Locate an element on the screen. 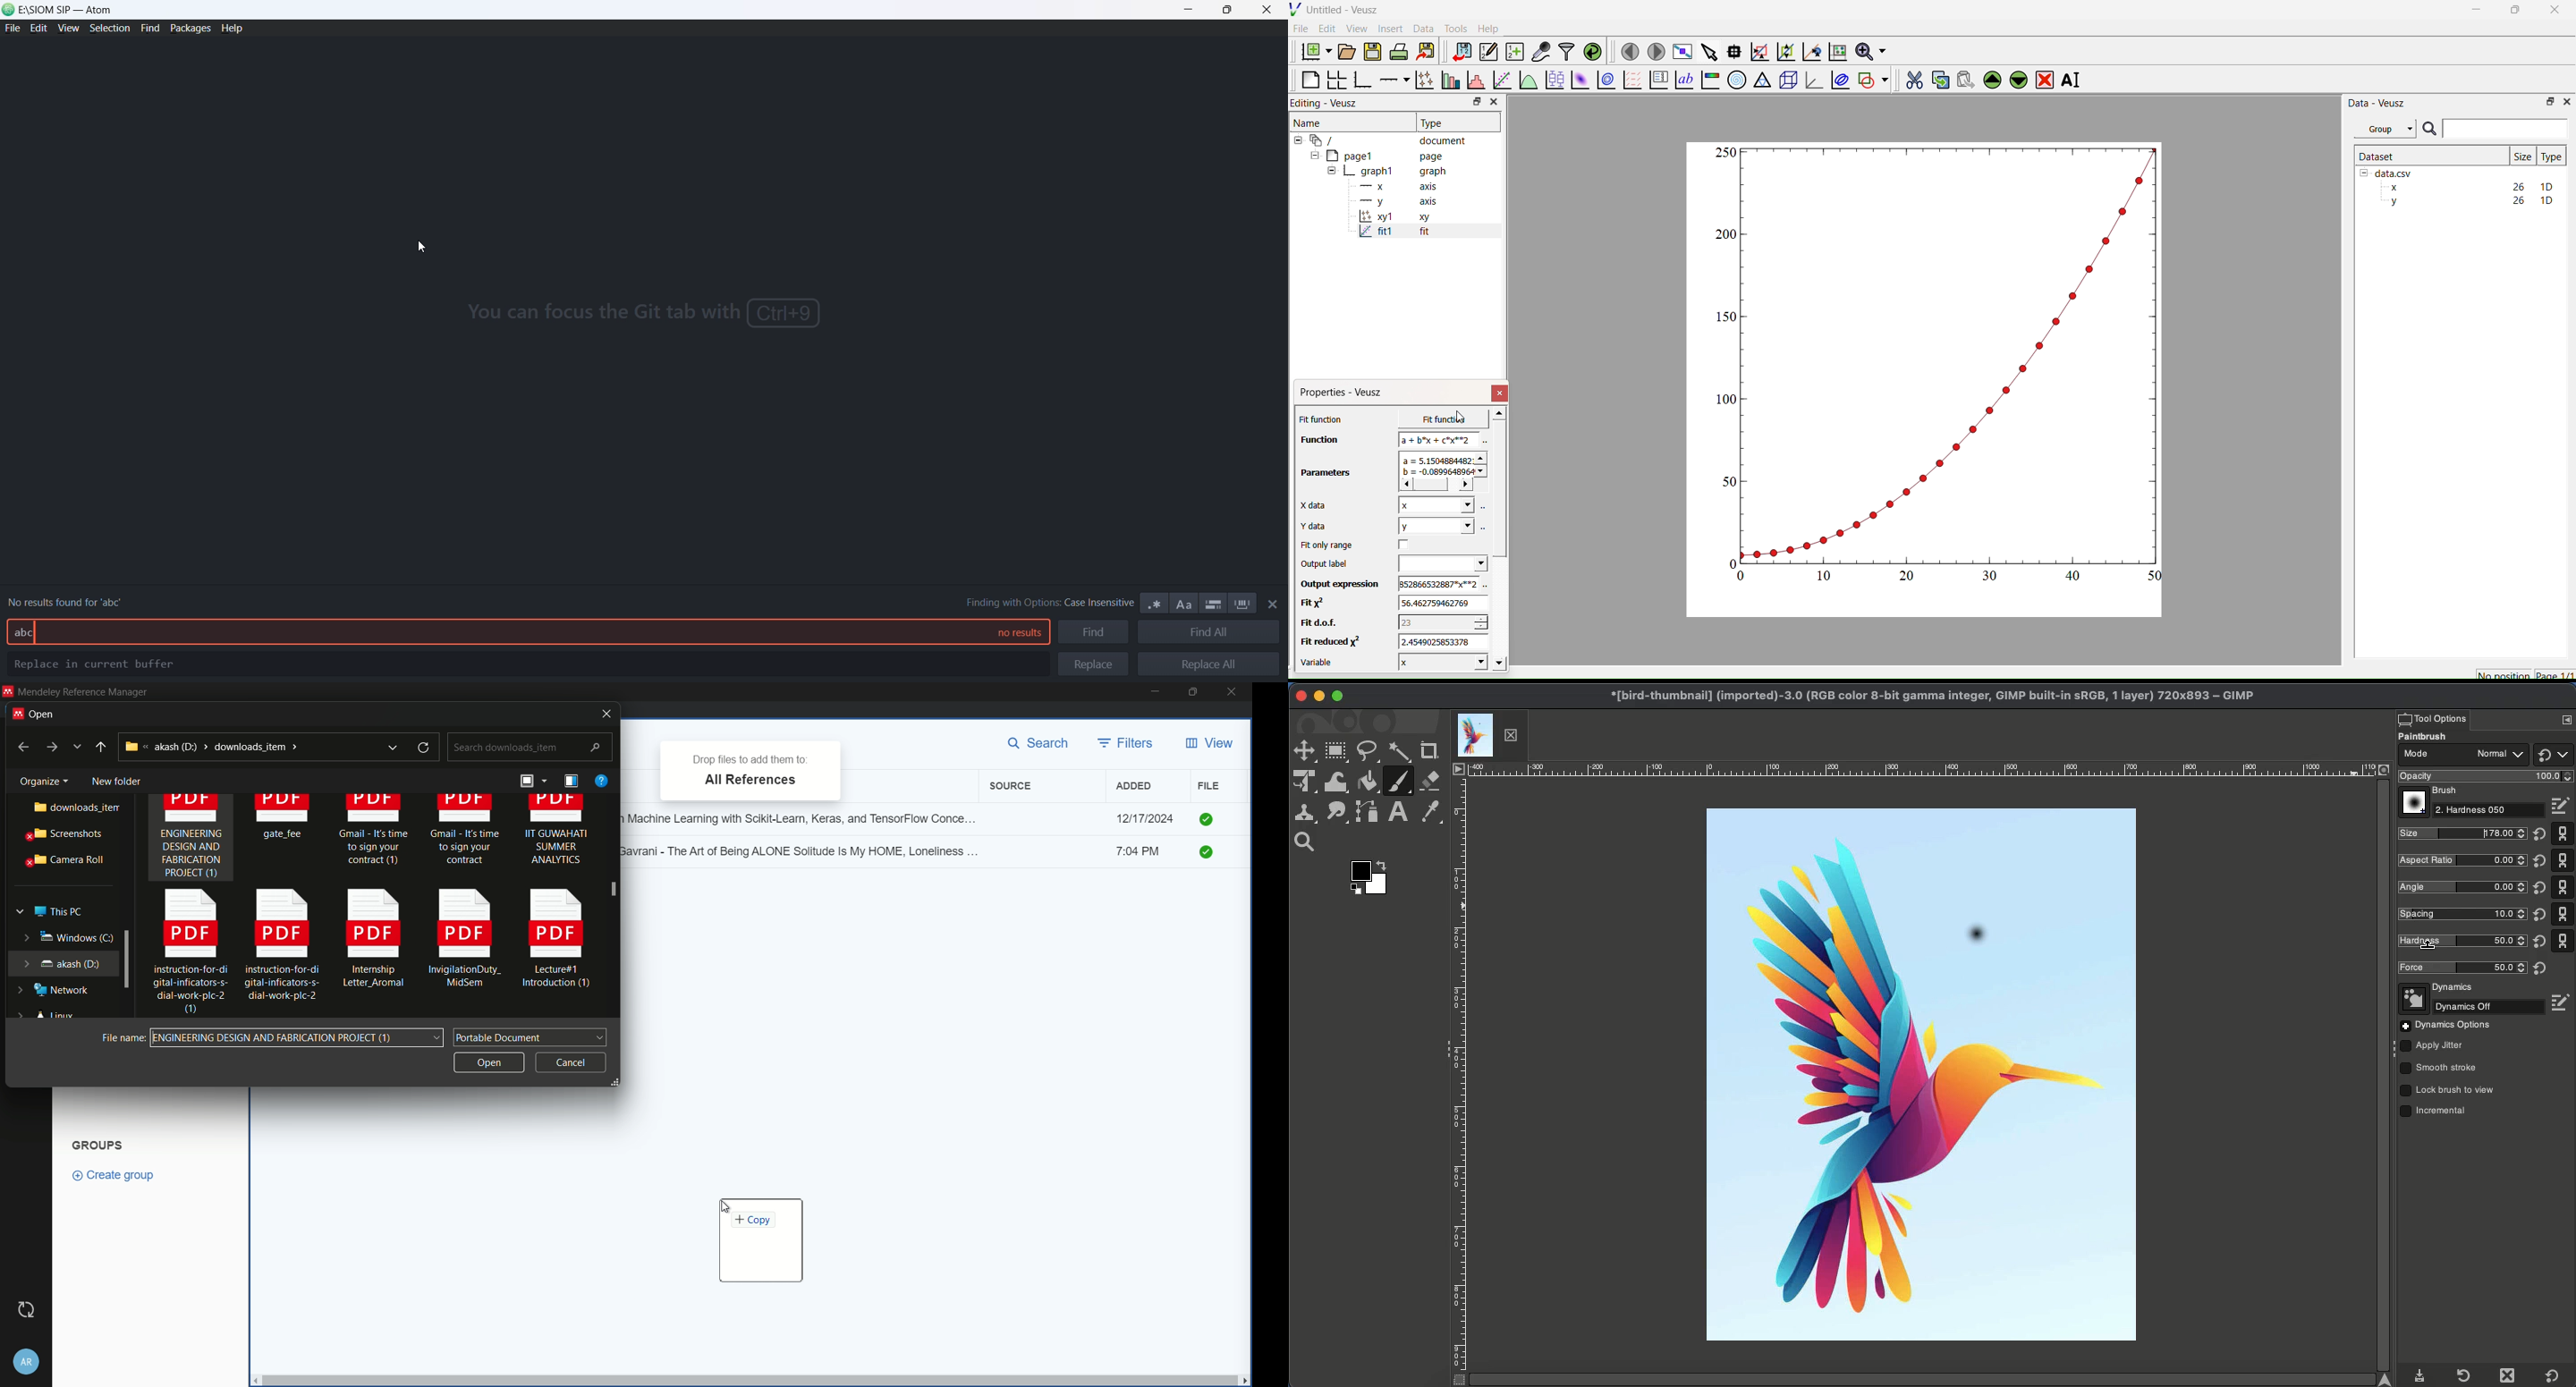  portable document is located at coordinates (531, 1036).